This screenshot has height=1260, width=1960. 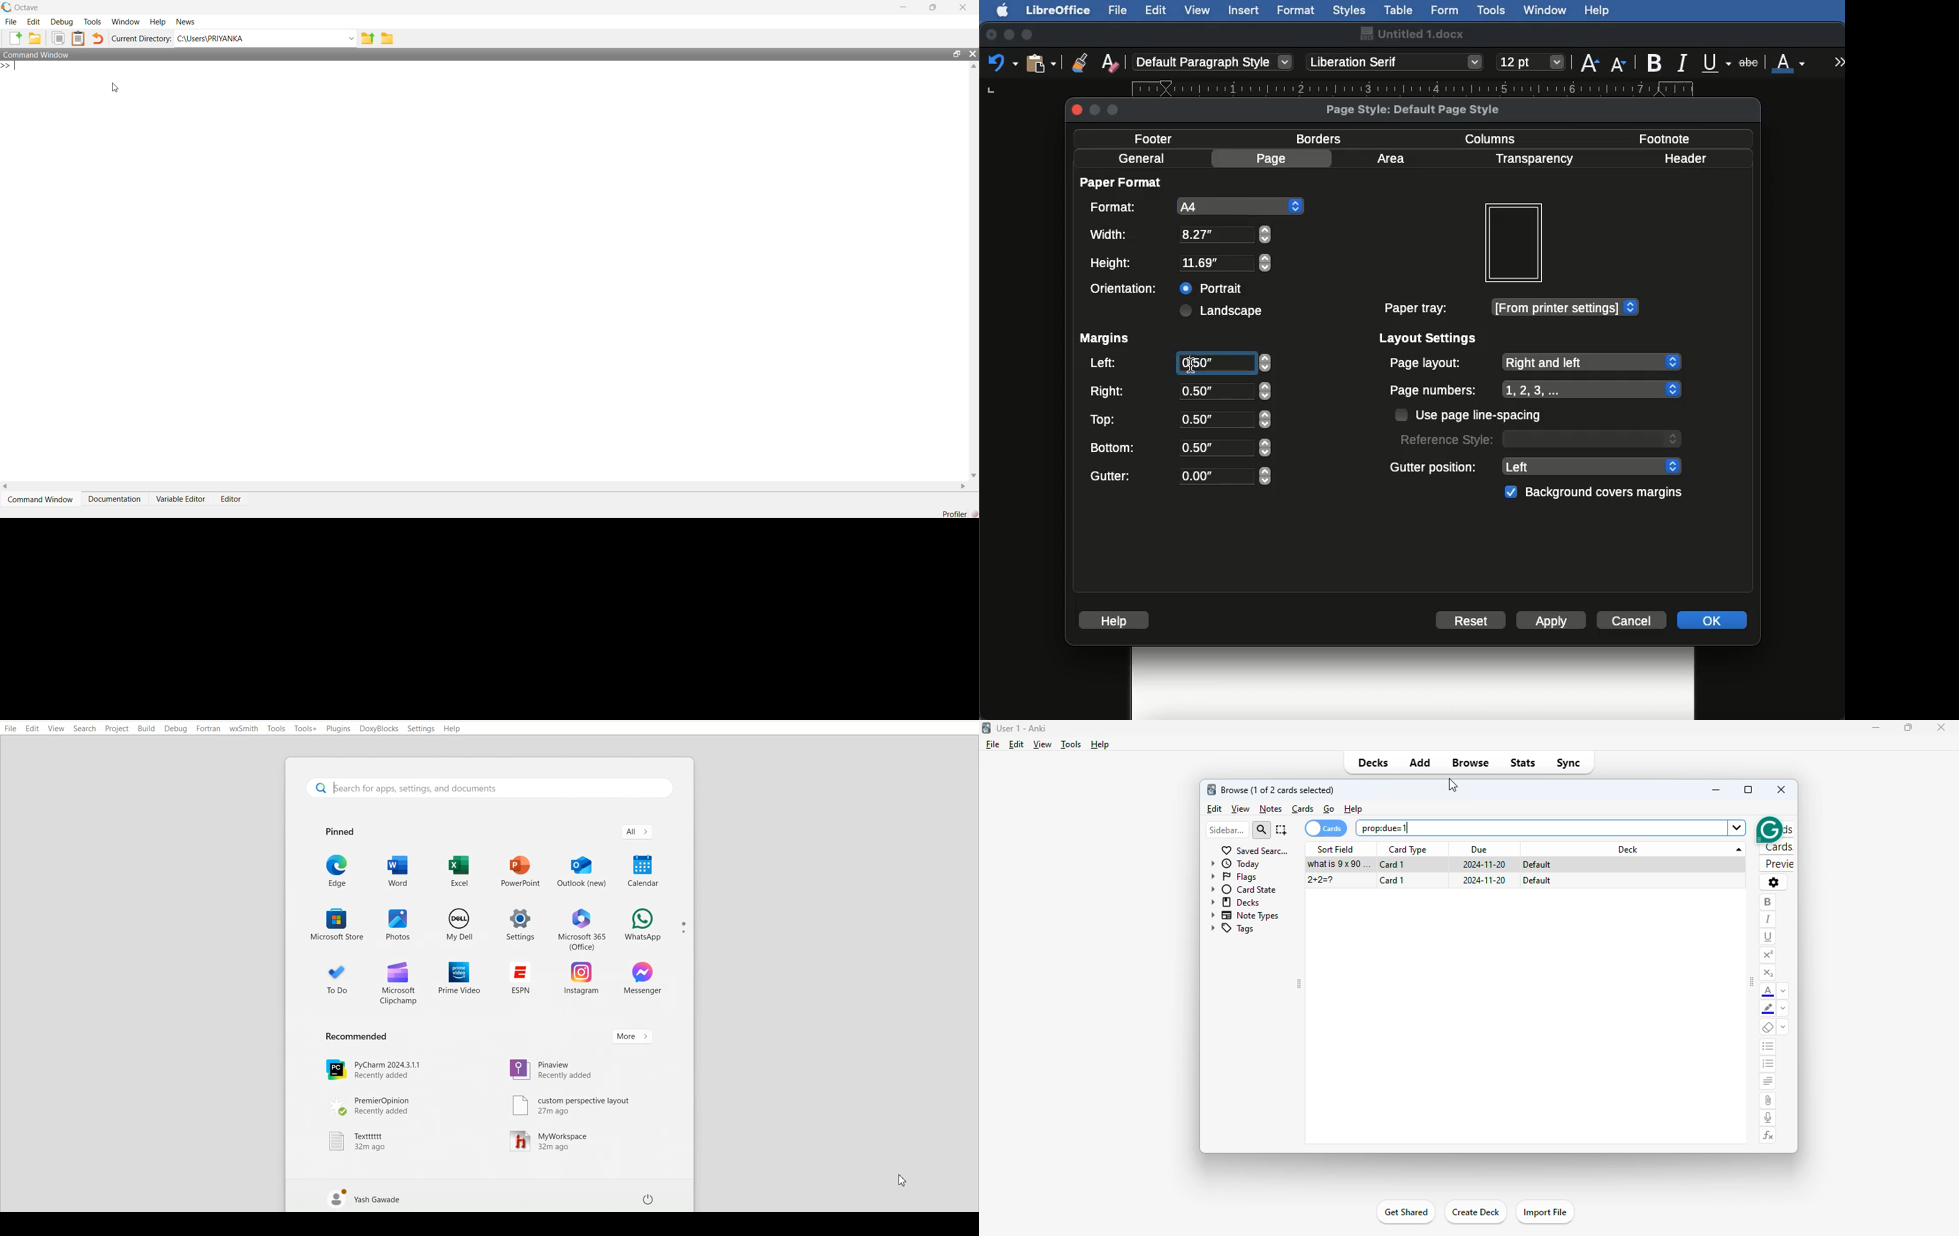 What do you see at coordinates (1570, 764) in the screenshot?
I see `sync` at bounding box center [1570, 764].